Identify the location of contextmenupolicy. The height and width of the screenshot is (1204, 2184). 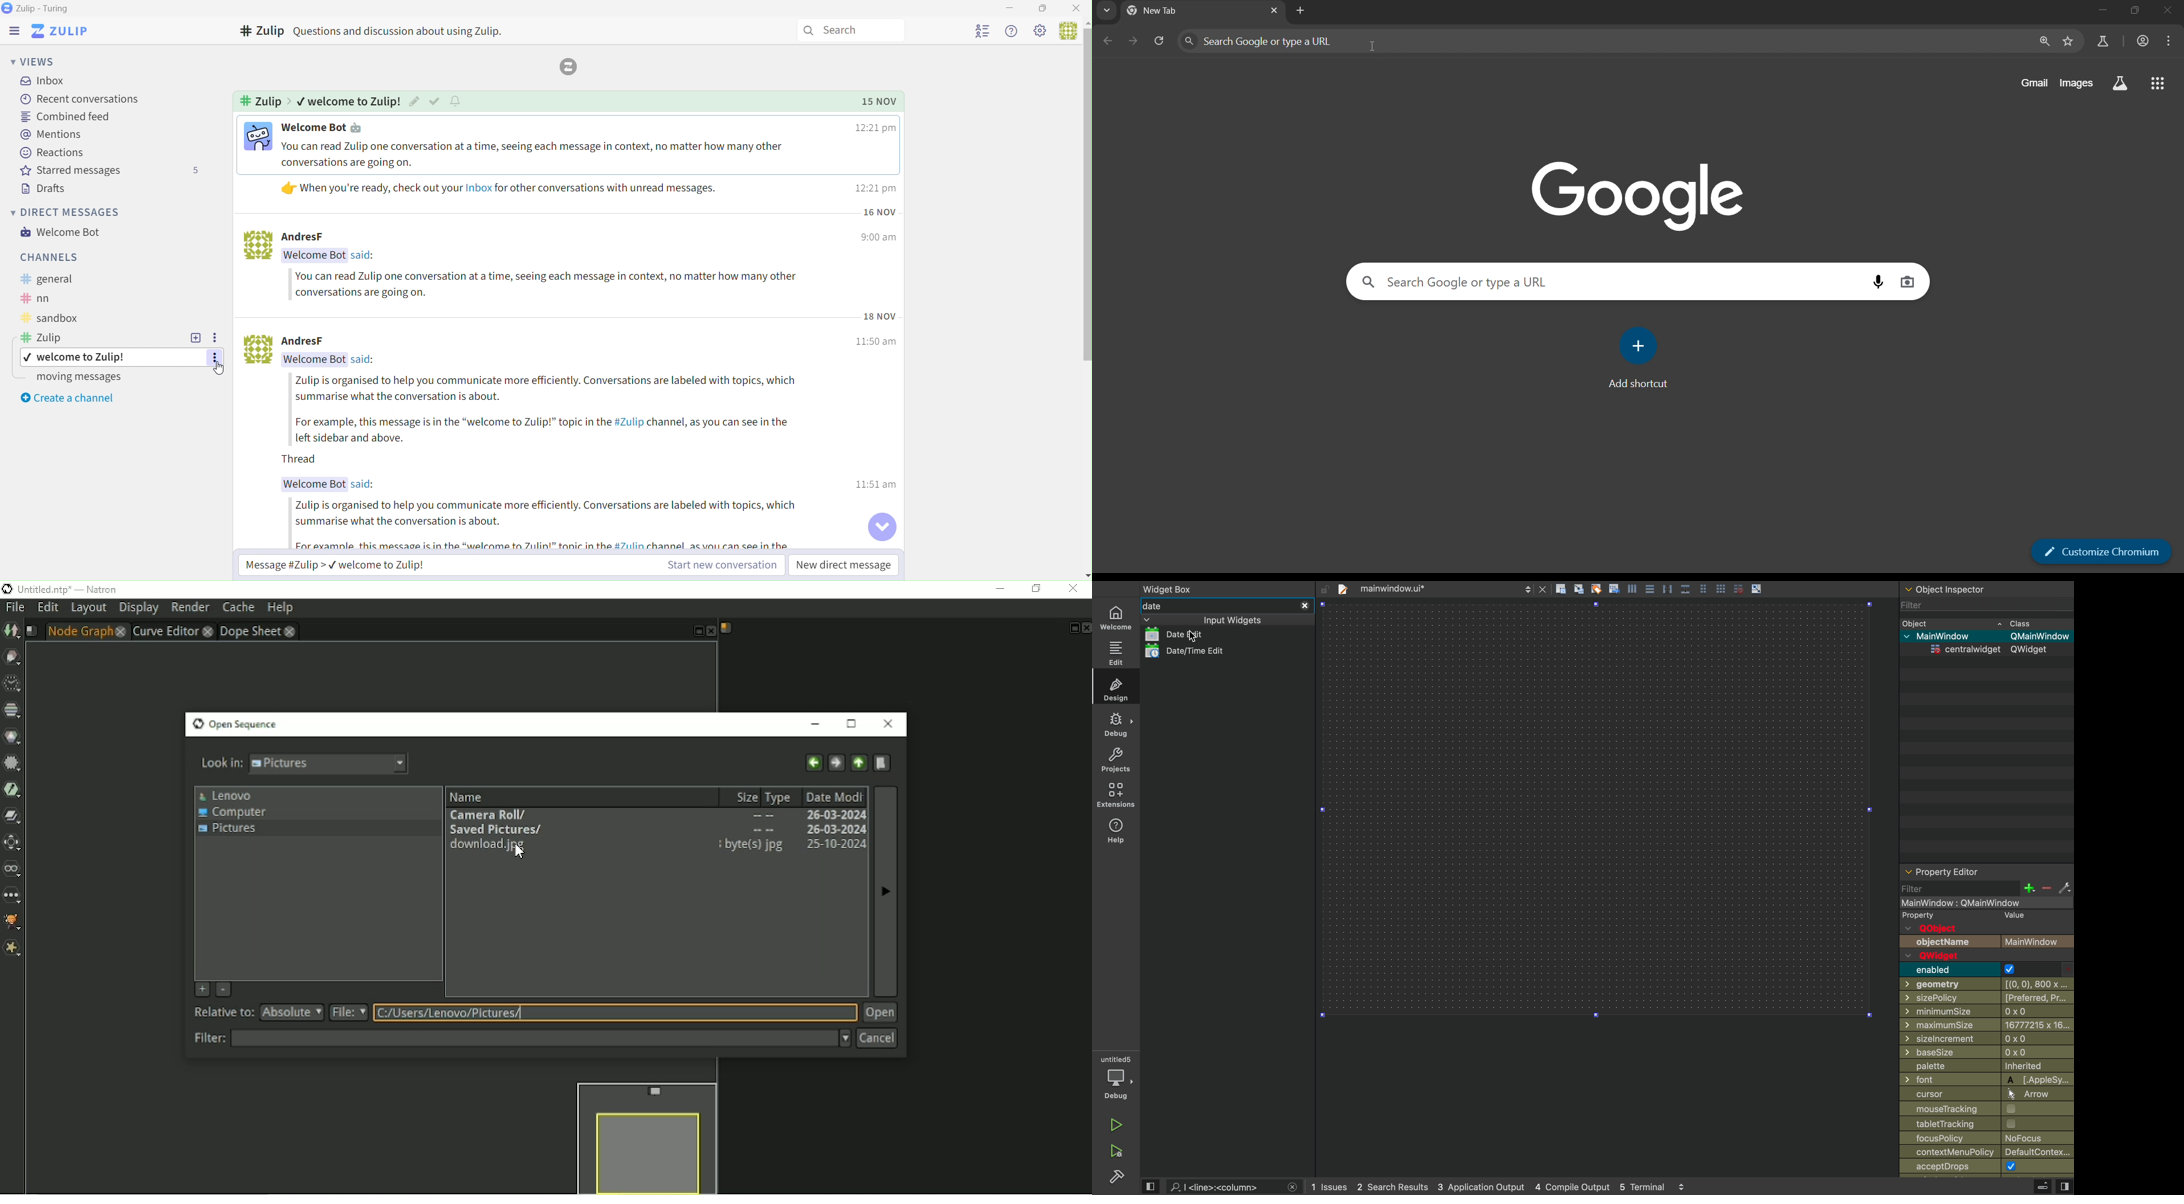
(1986, 1152).